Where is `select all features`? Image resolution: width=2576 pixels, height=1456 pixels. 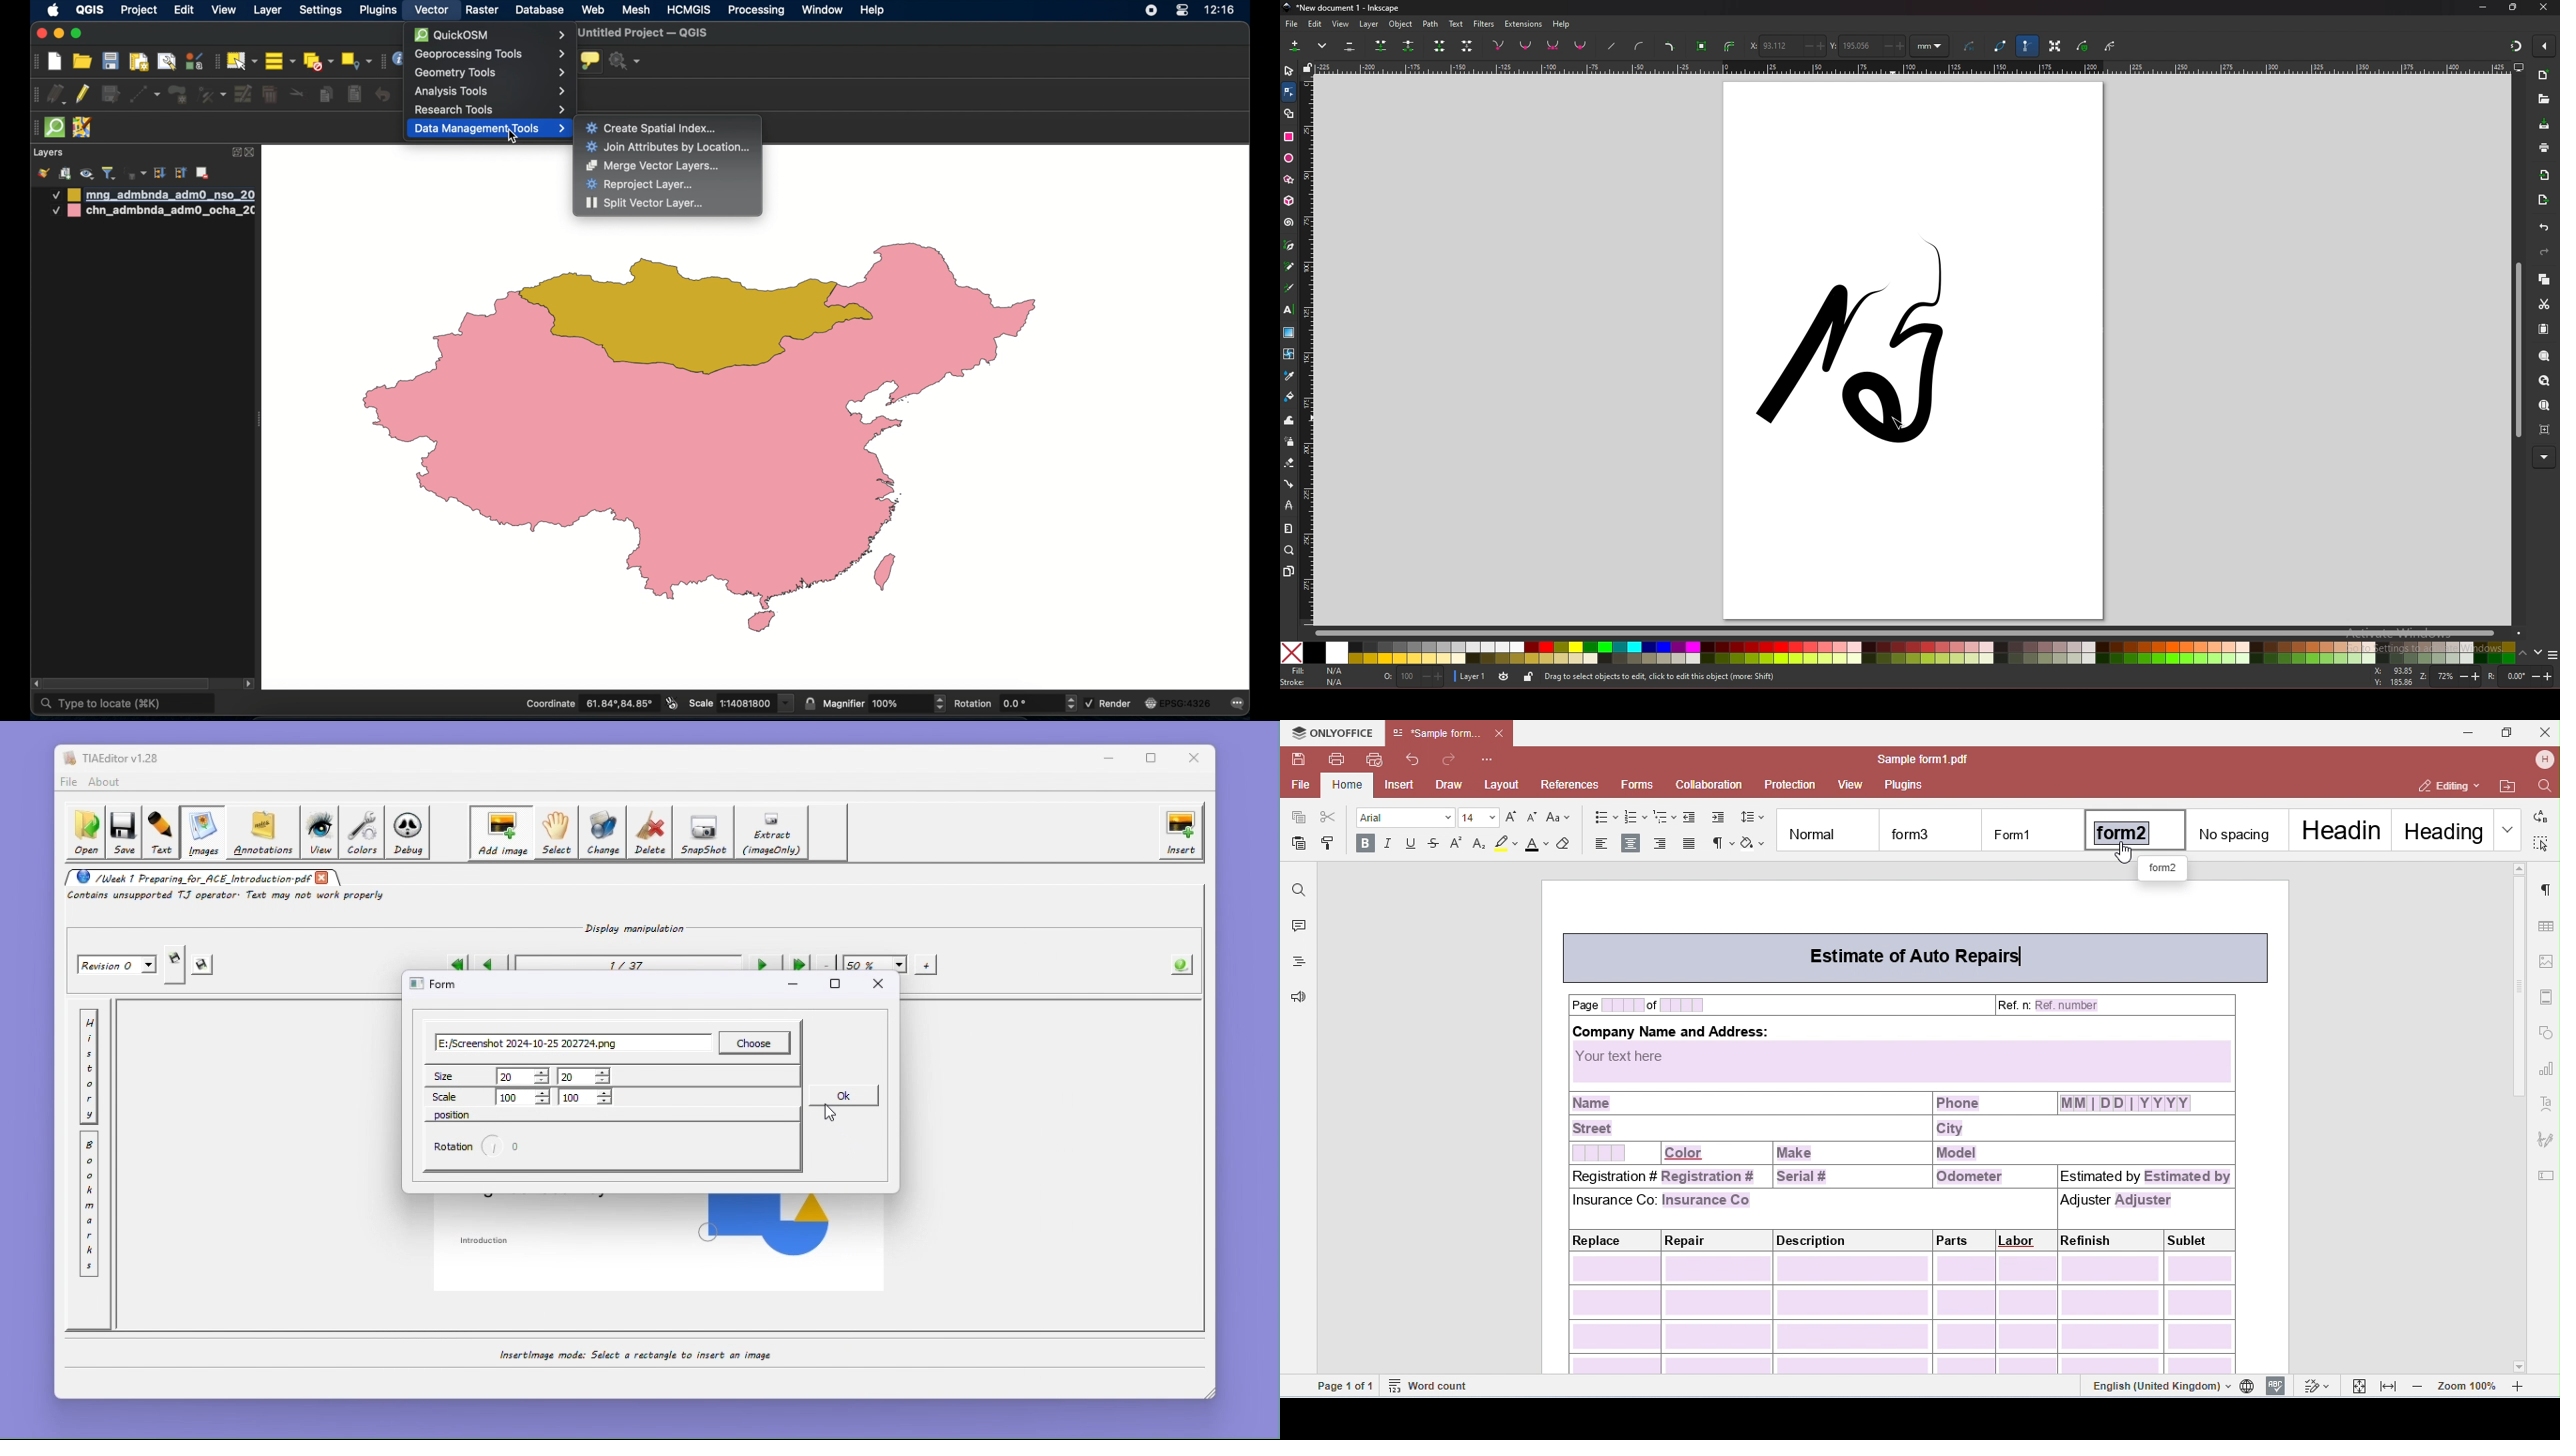
select all features is located at coordinates (281, 62).